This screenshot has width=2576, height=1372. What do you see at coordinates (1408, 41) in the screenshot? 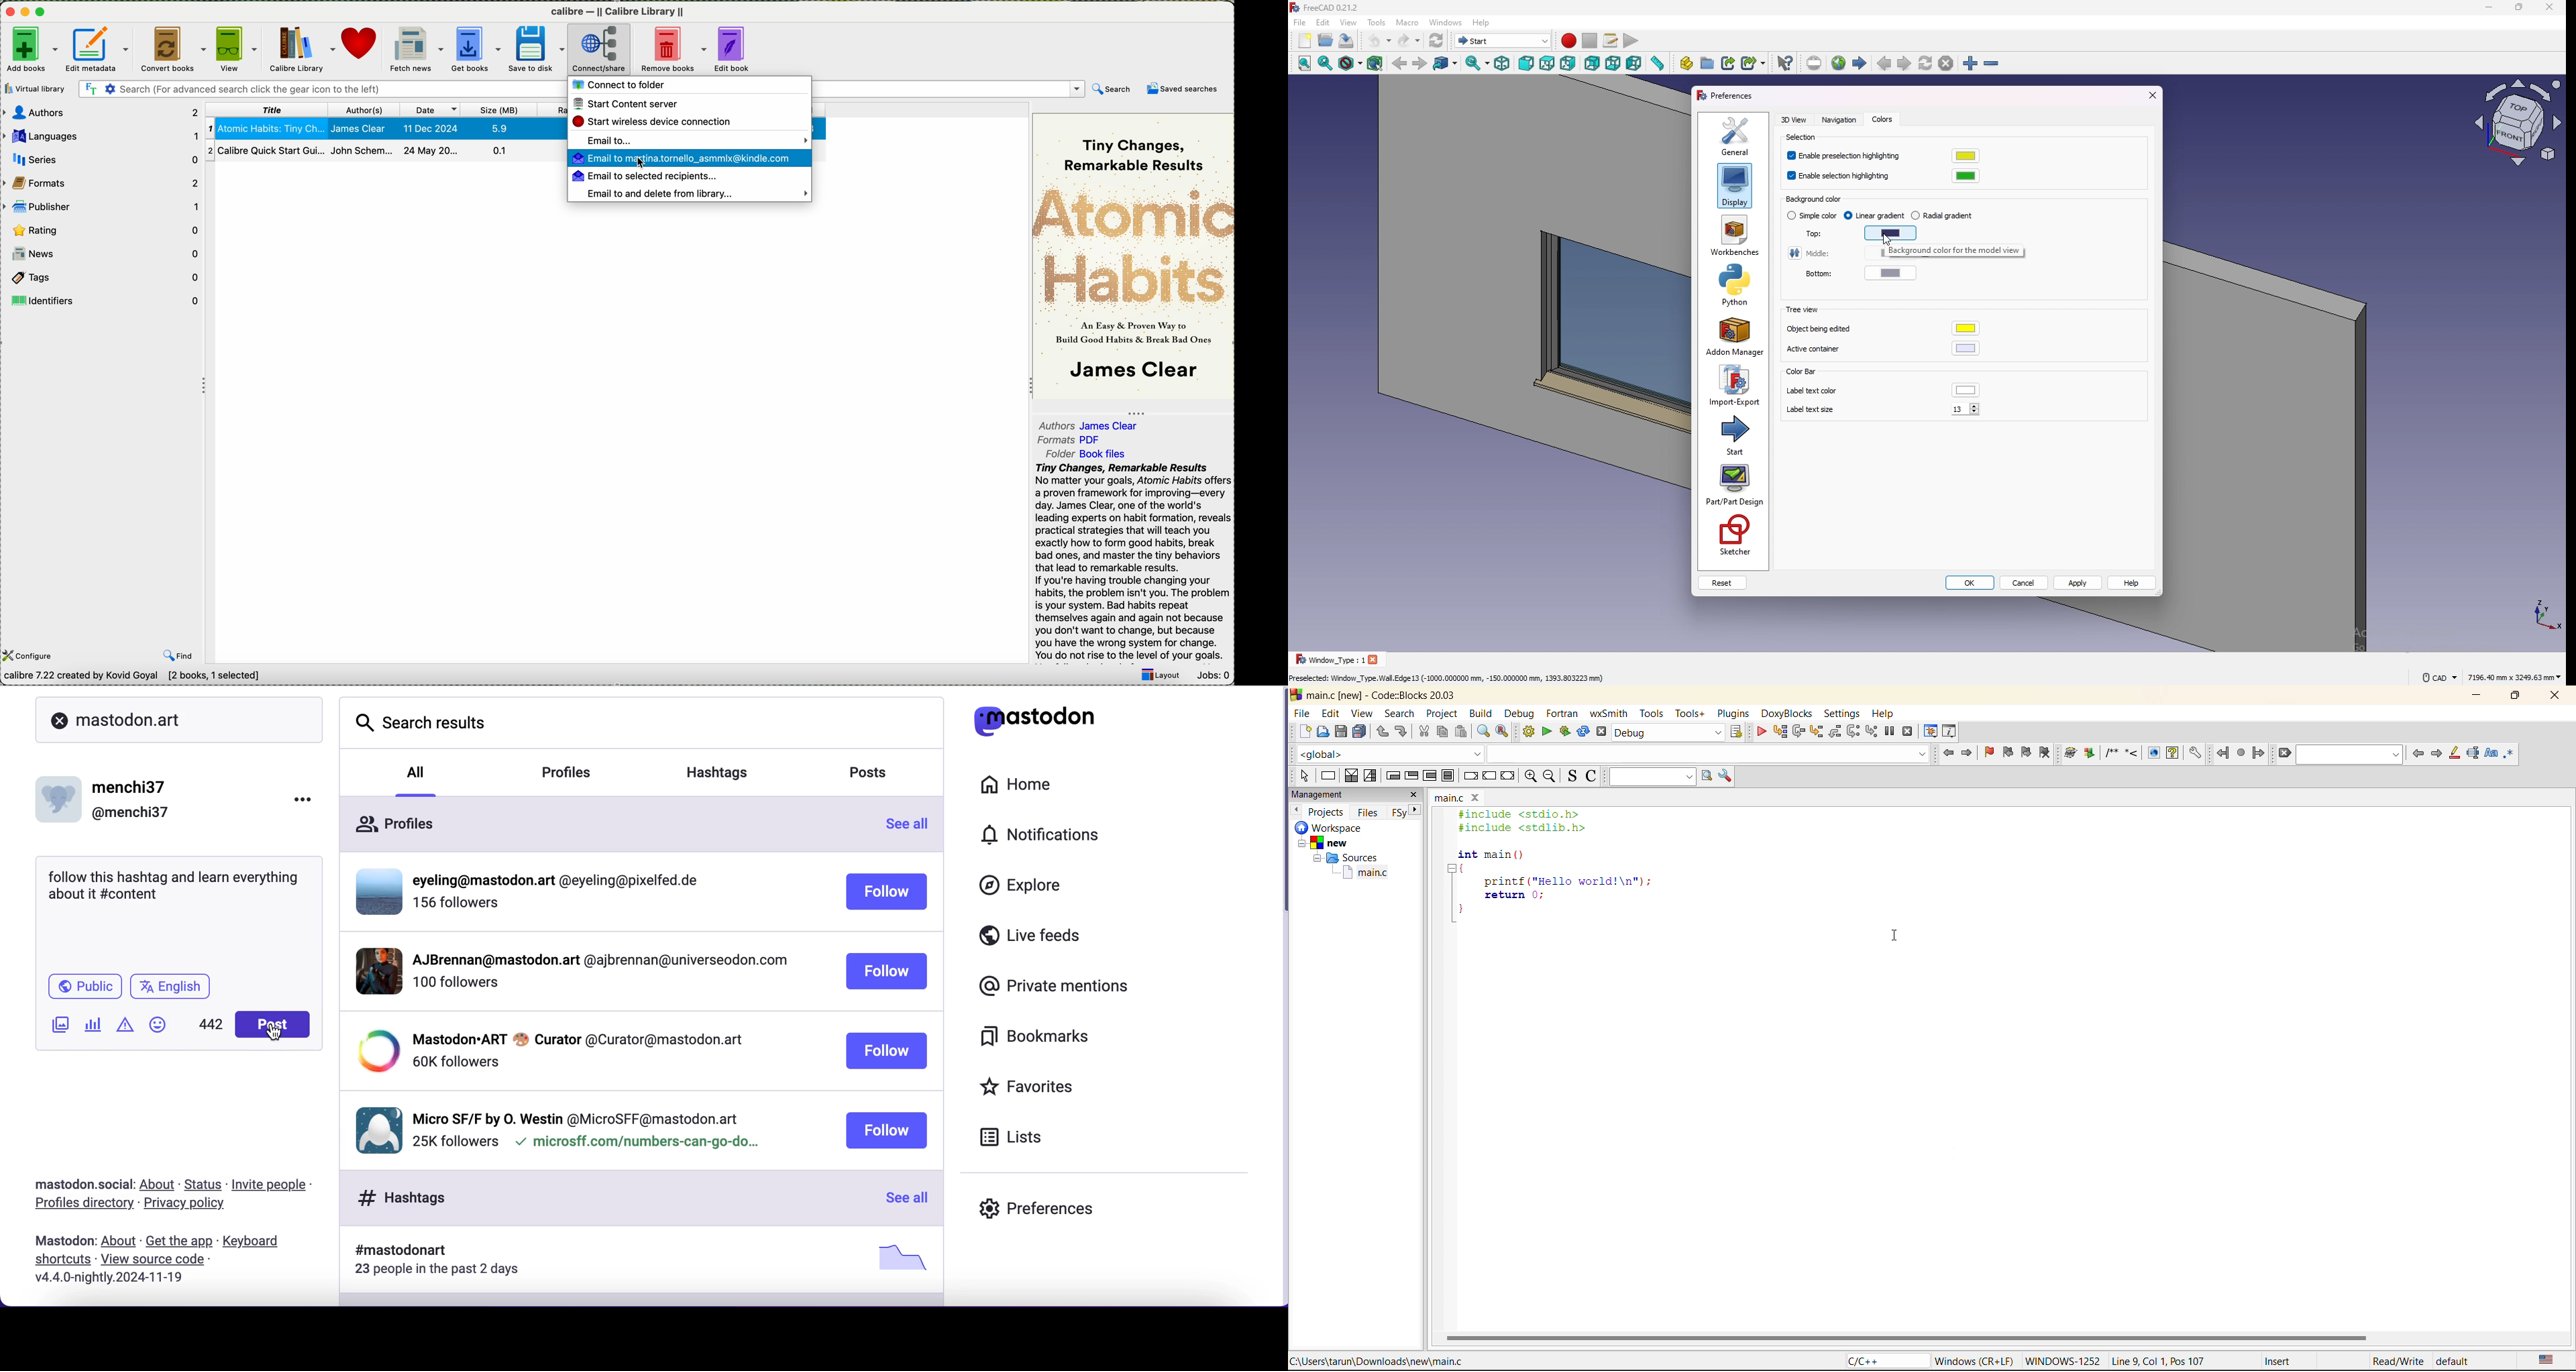
I see `redo` at bounding box center [1408, 41].